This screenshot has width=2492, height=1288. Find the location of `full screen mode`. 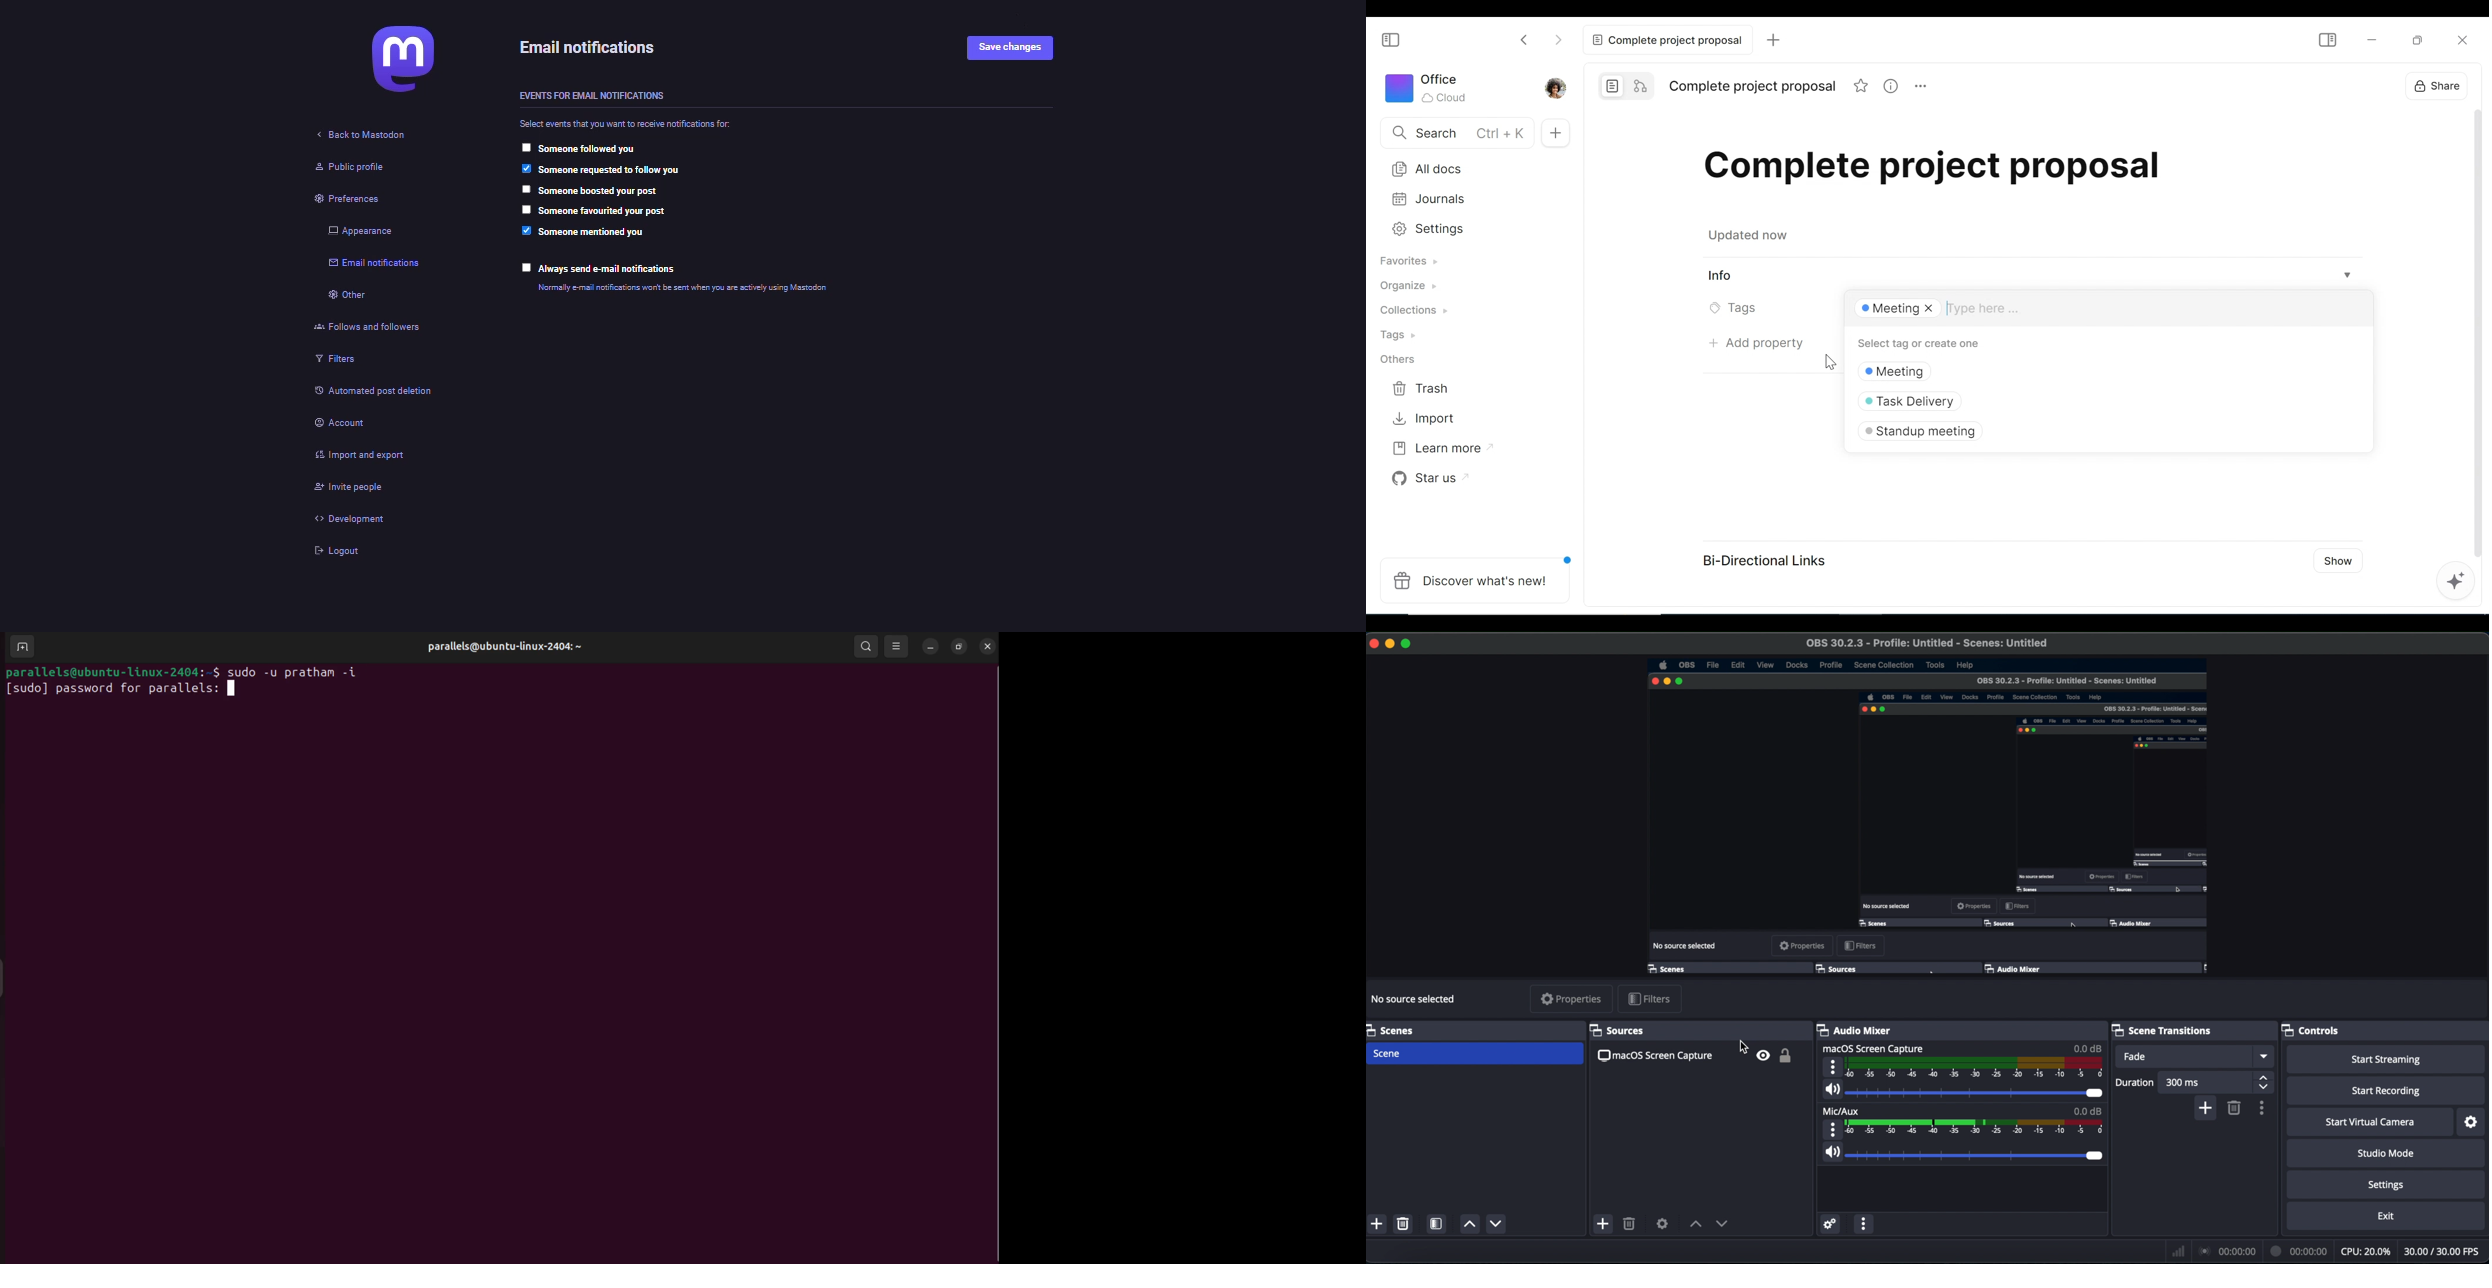

full screen mode is located at coordinates (1407, 644).